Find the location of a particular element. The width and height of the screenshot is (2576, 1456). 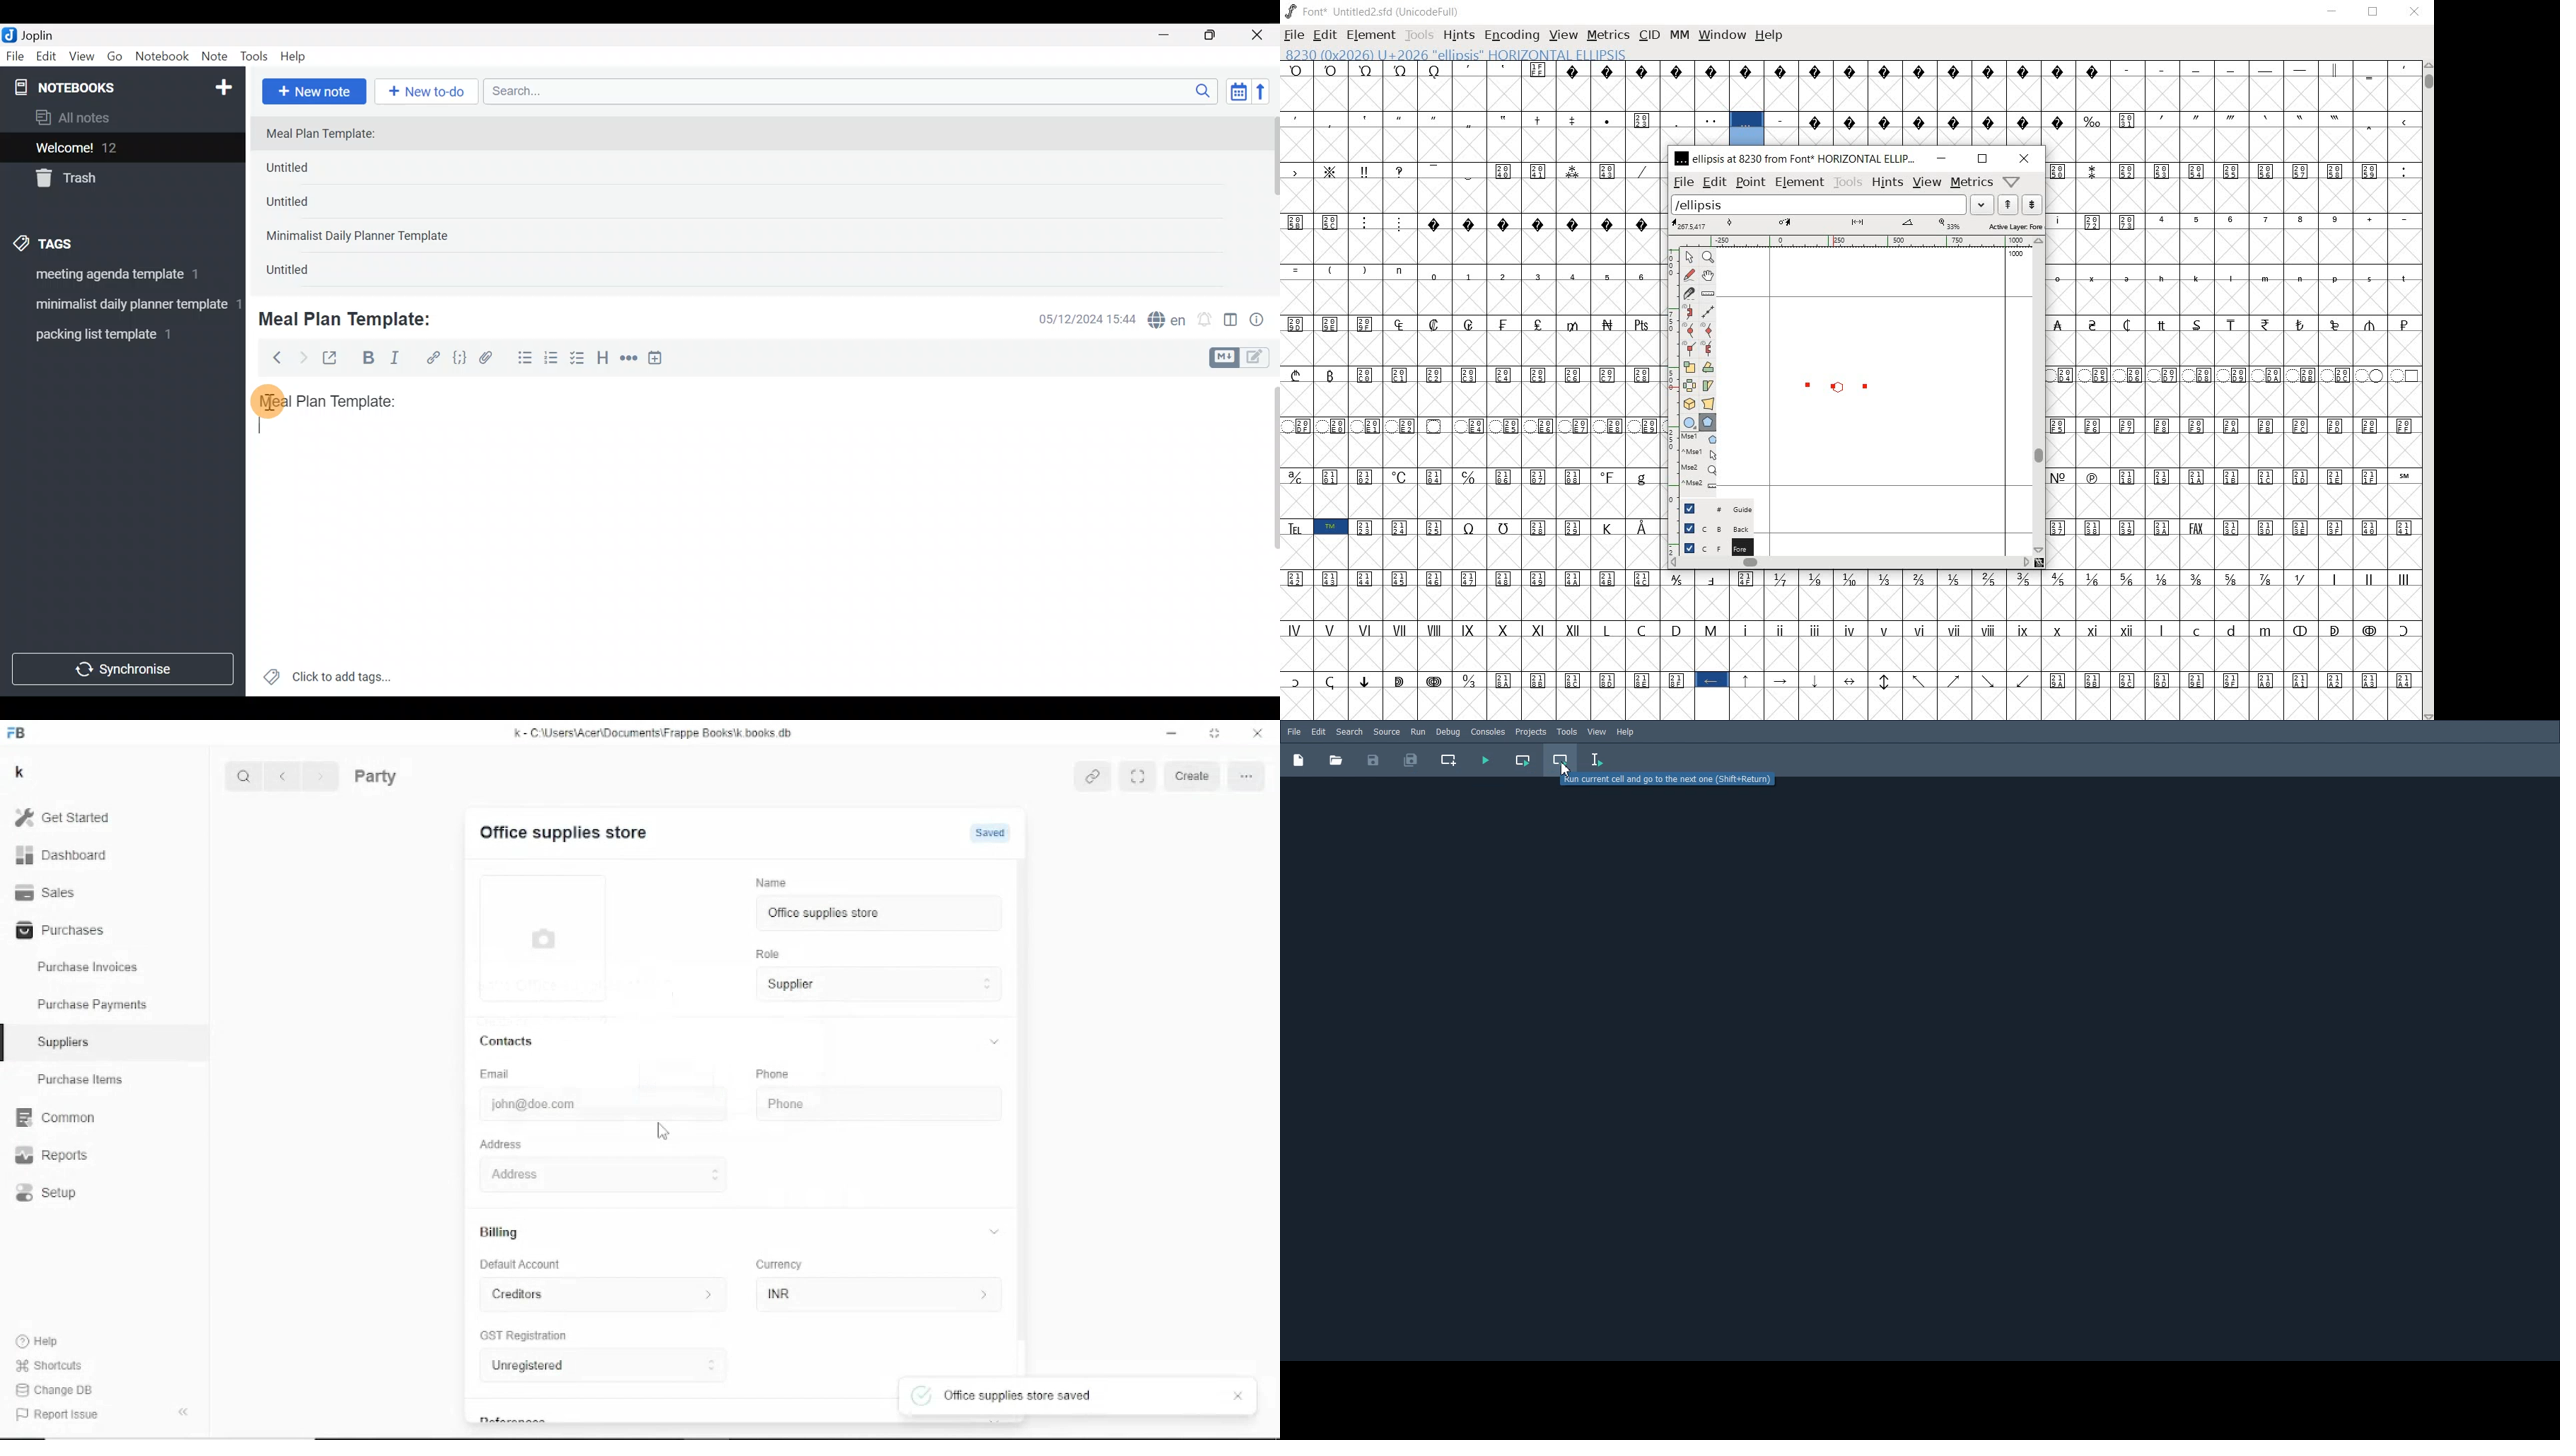

New file is located at coordinates (1298, 759).